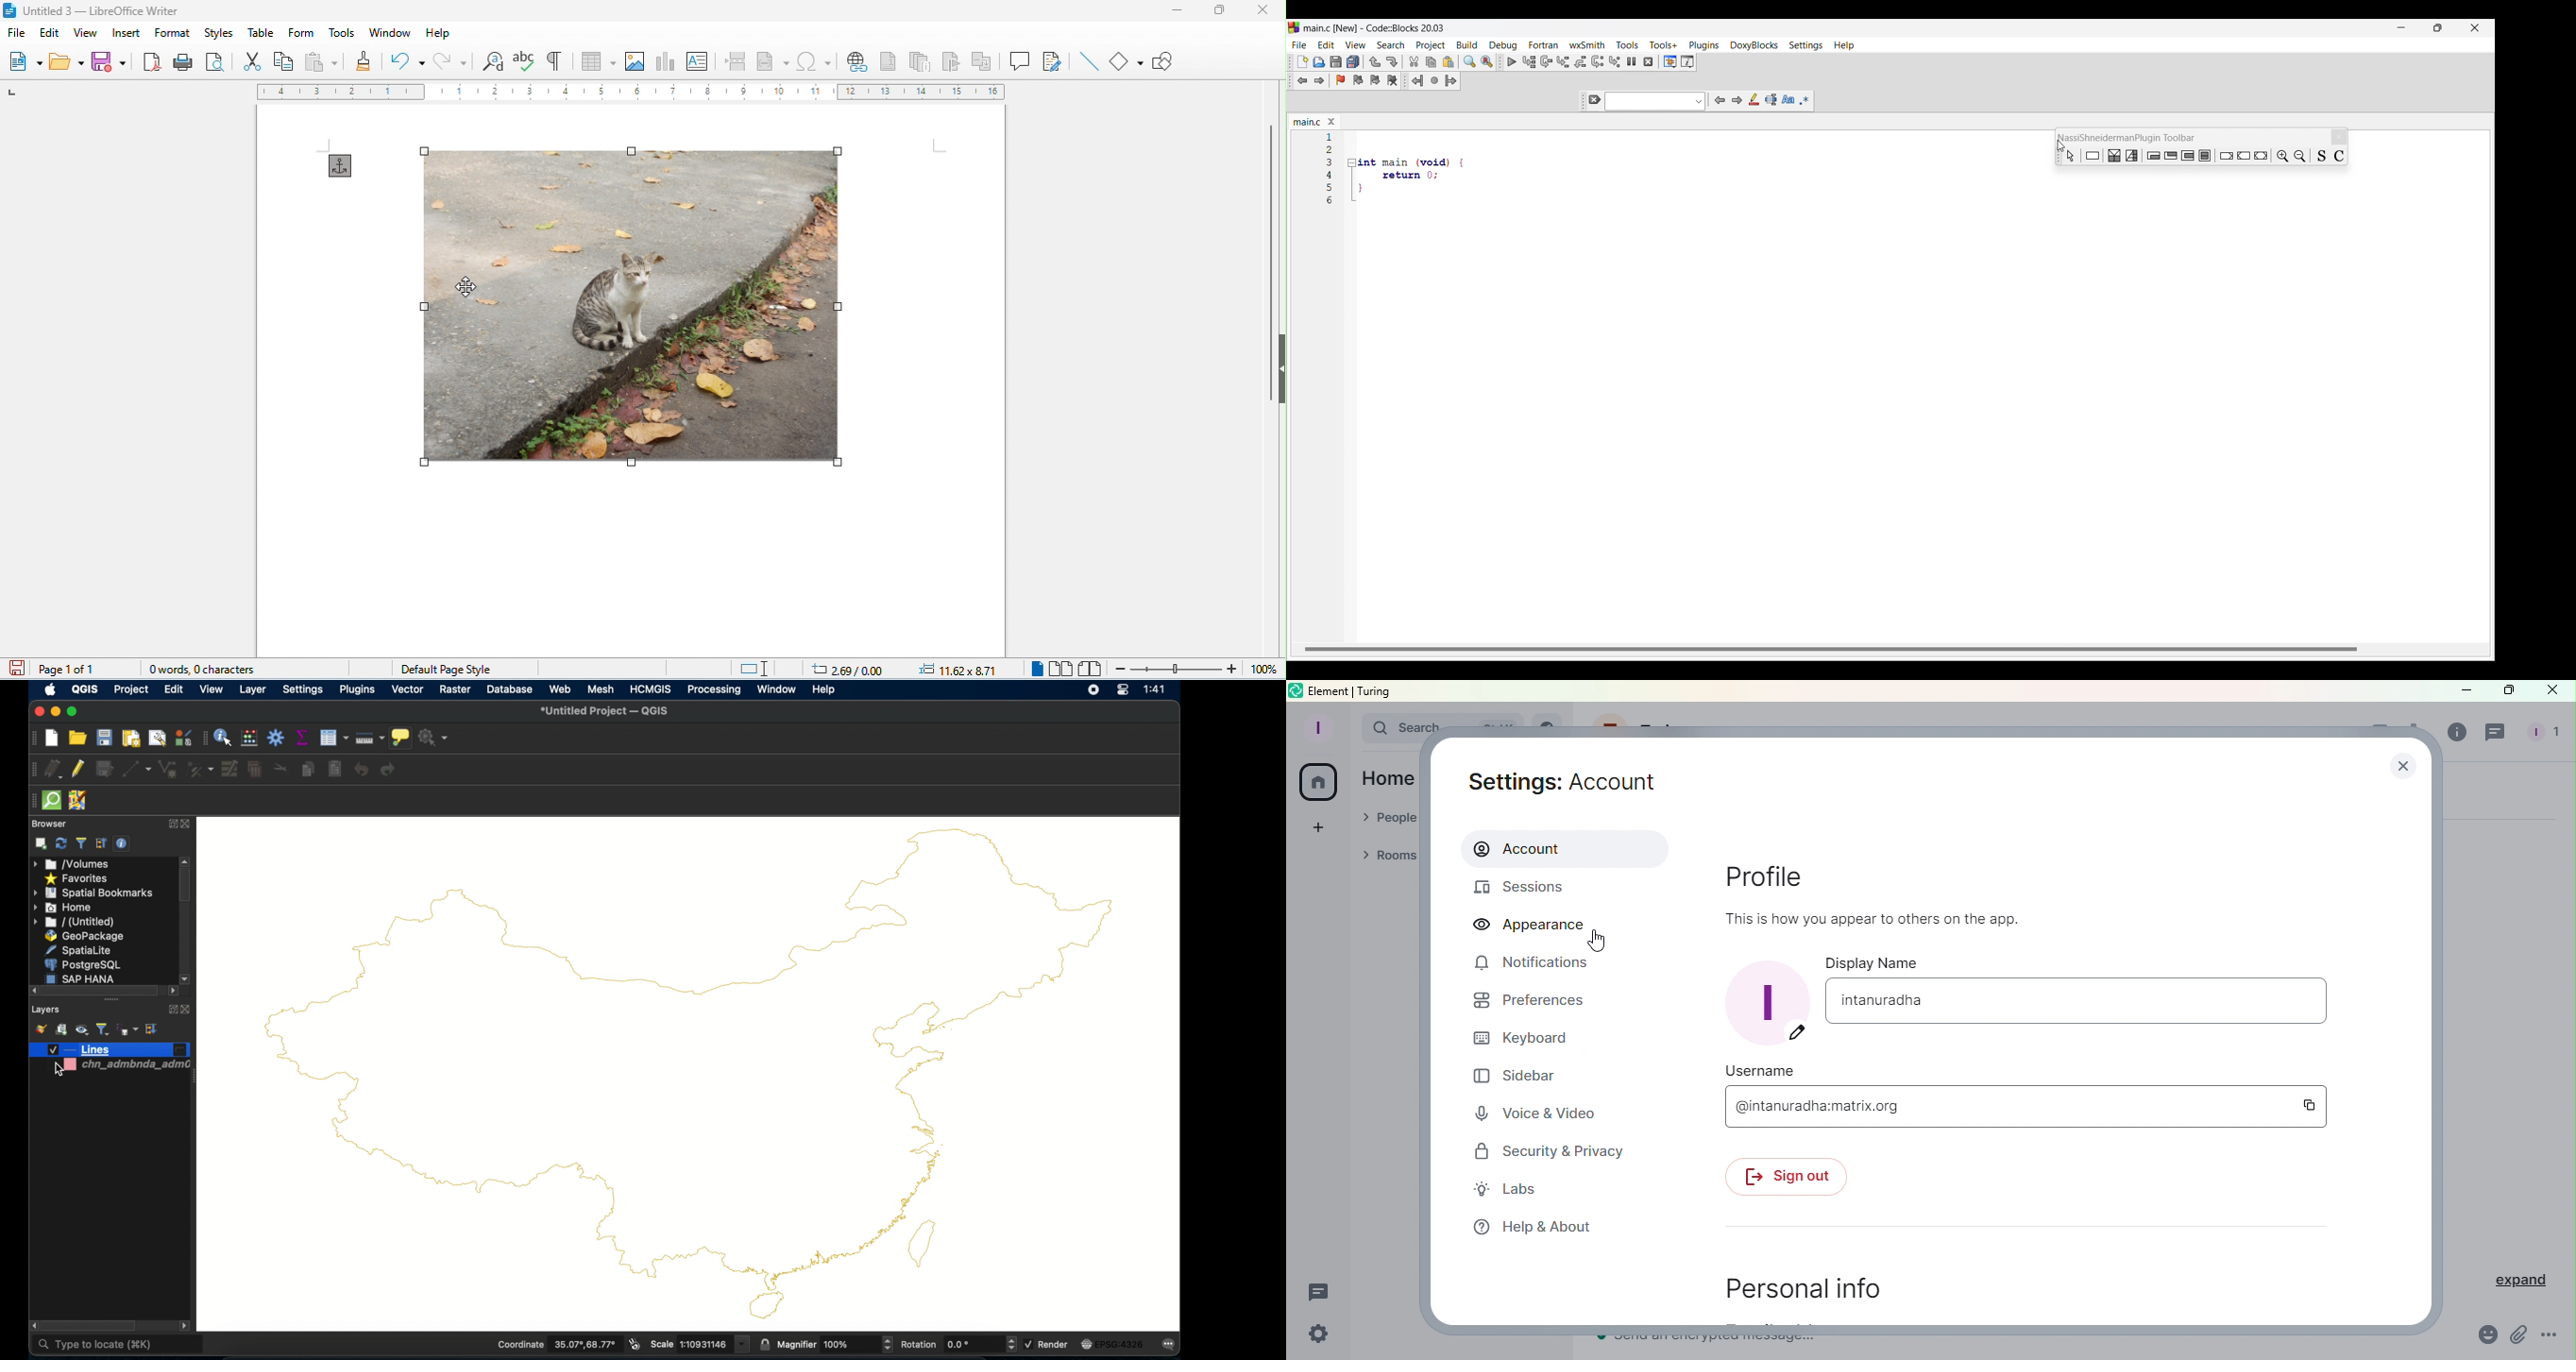 The width and height of the screenshot is (2576, 1372). What do you see at coordinates (1648, 62) in the screenshot?
I see `Stop debugger` at bounding box center [1648, 62].